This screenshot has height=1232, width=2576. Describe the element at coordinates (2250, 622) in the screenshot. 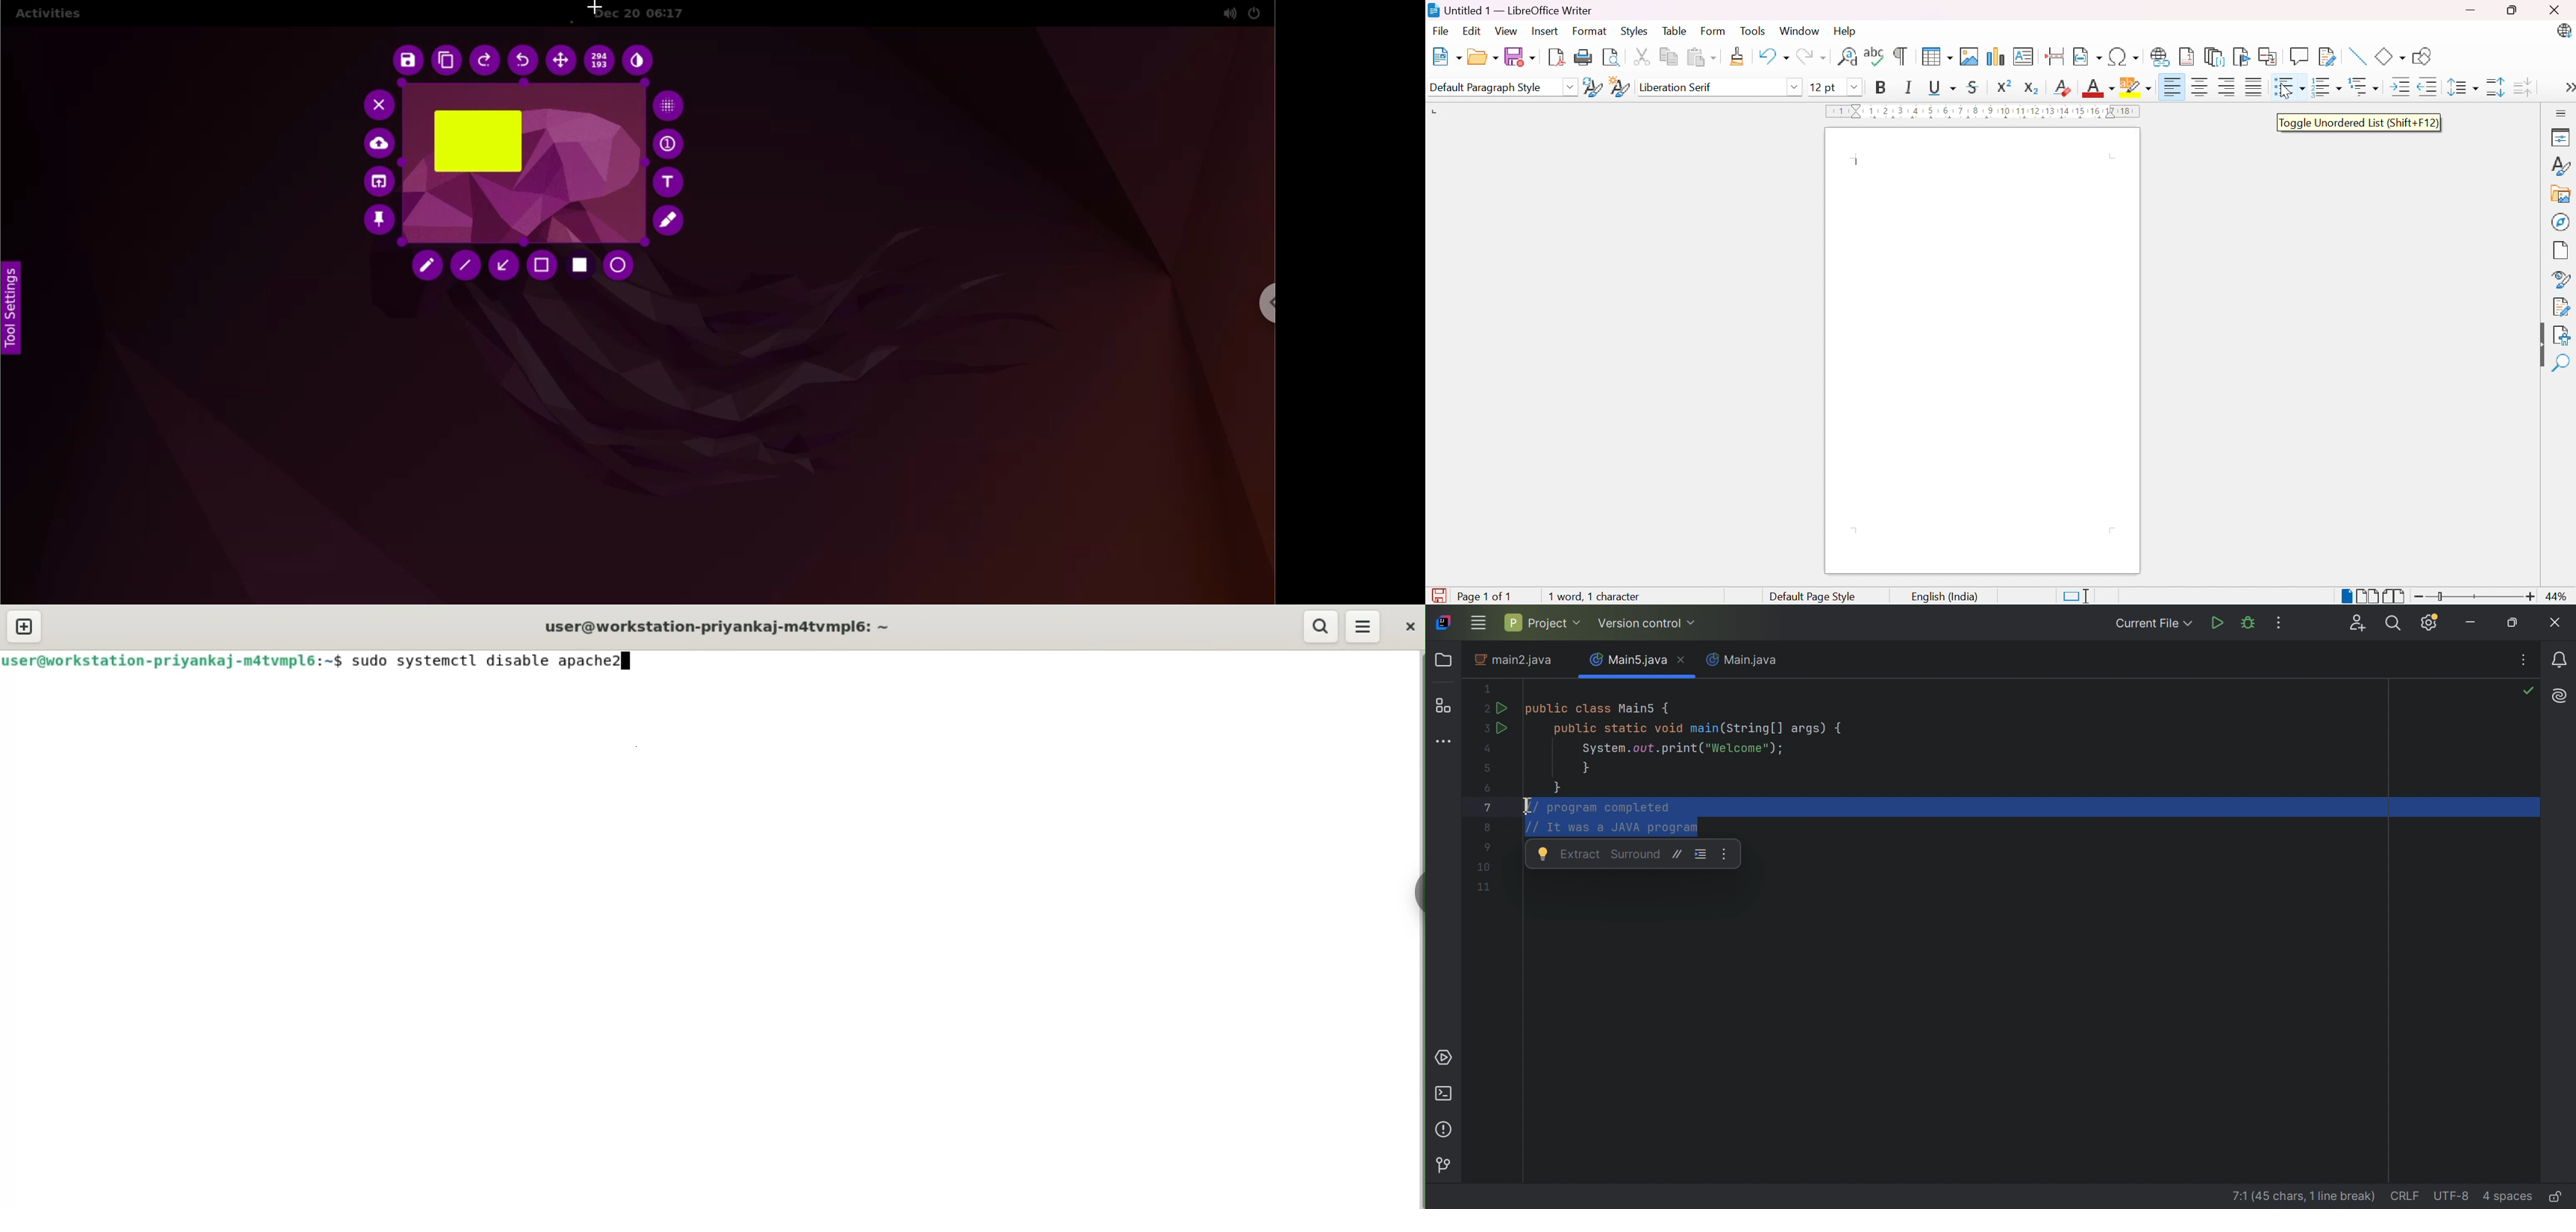

I see `Debug` at that location.